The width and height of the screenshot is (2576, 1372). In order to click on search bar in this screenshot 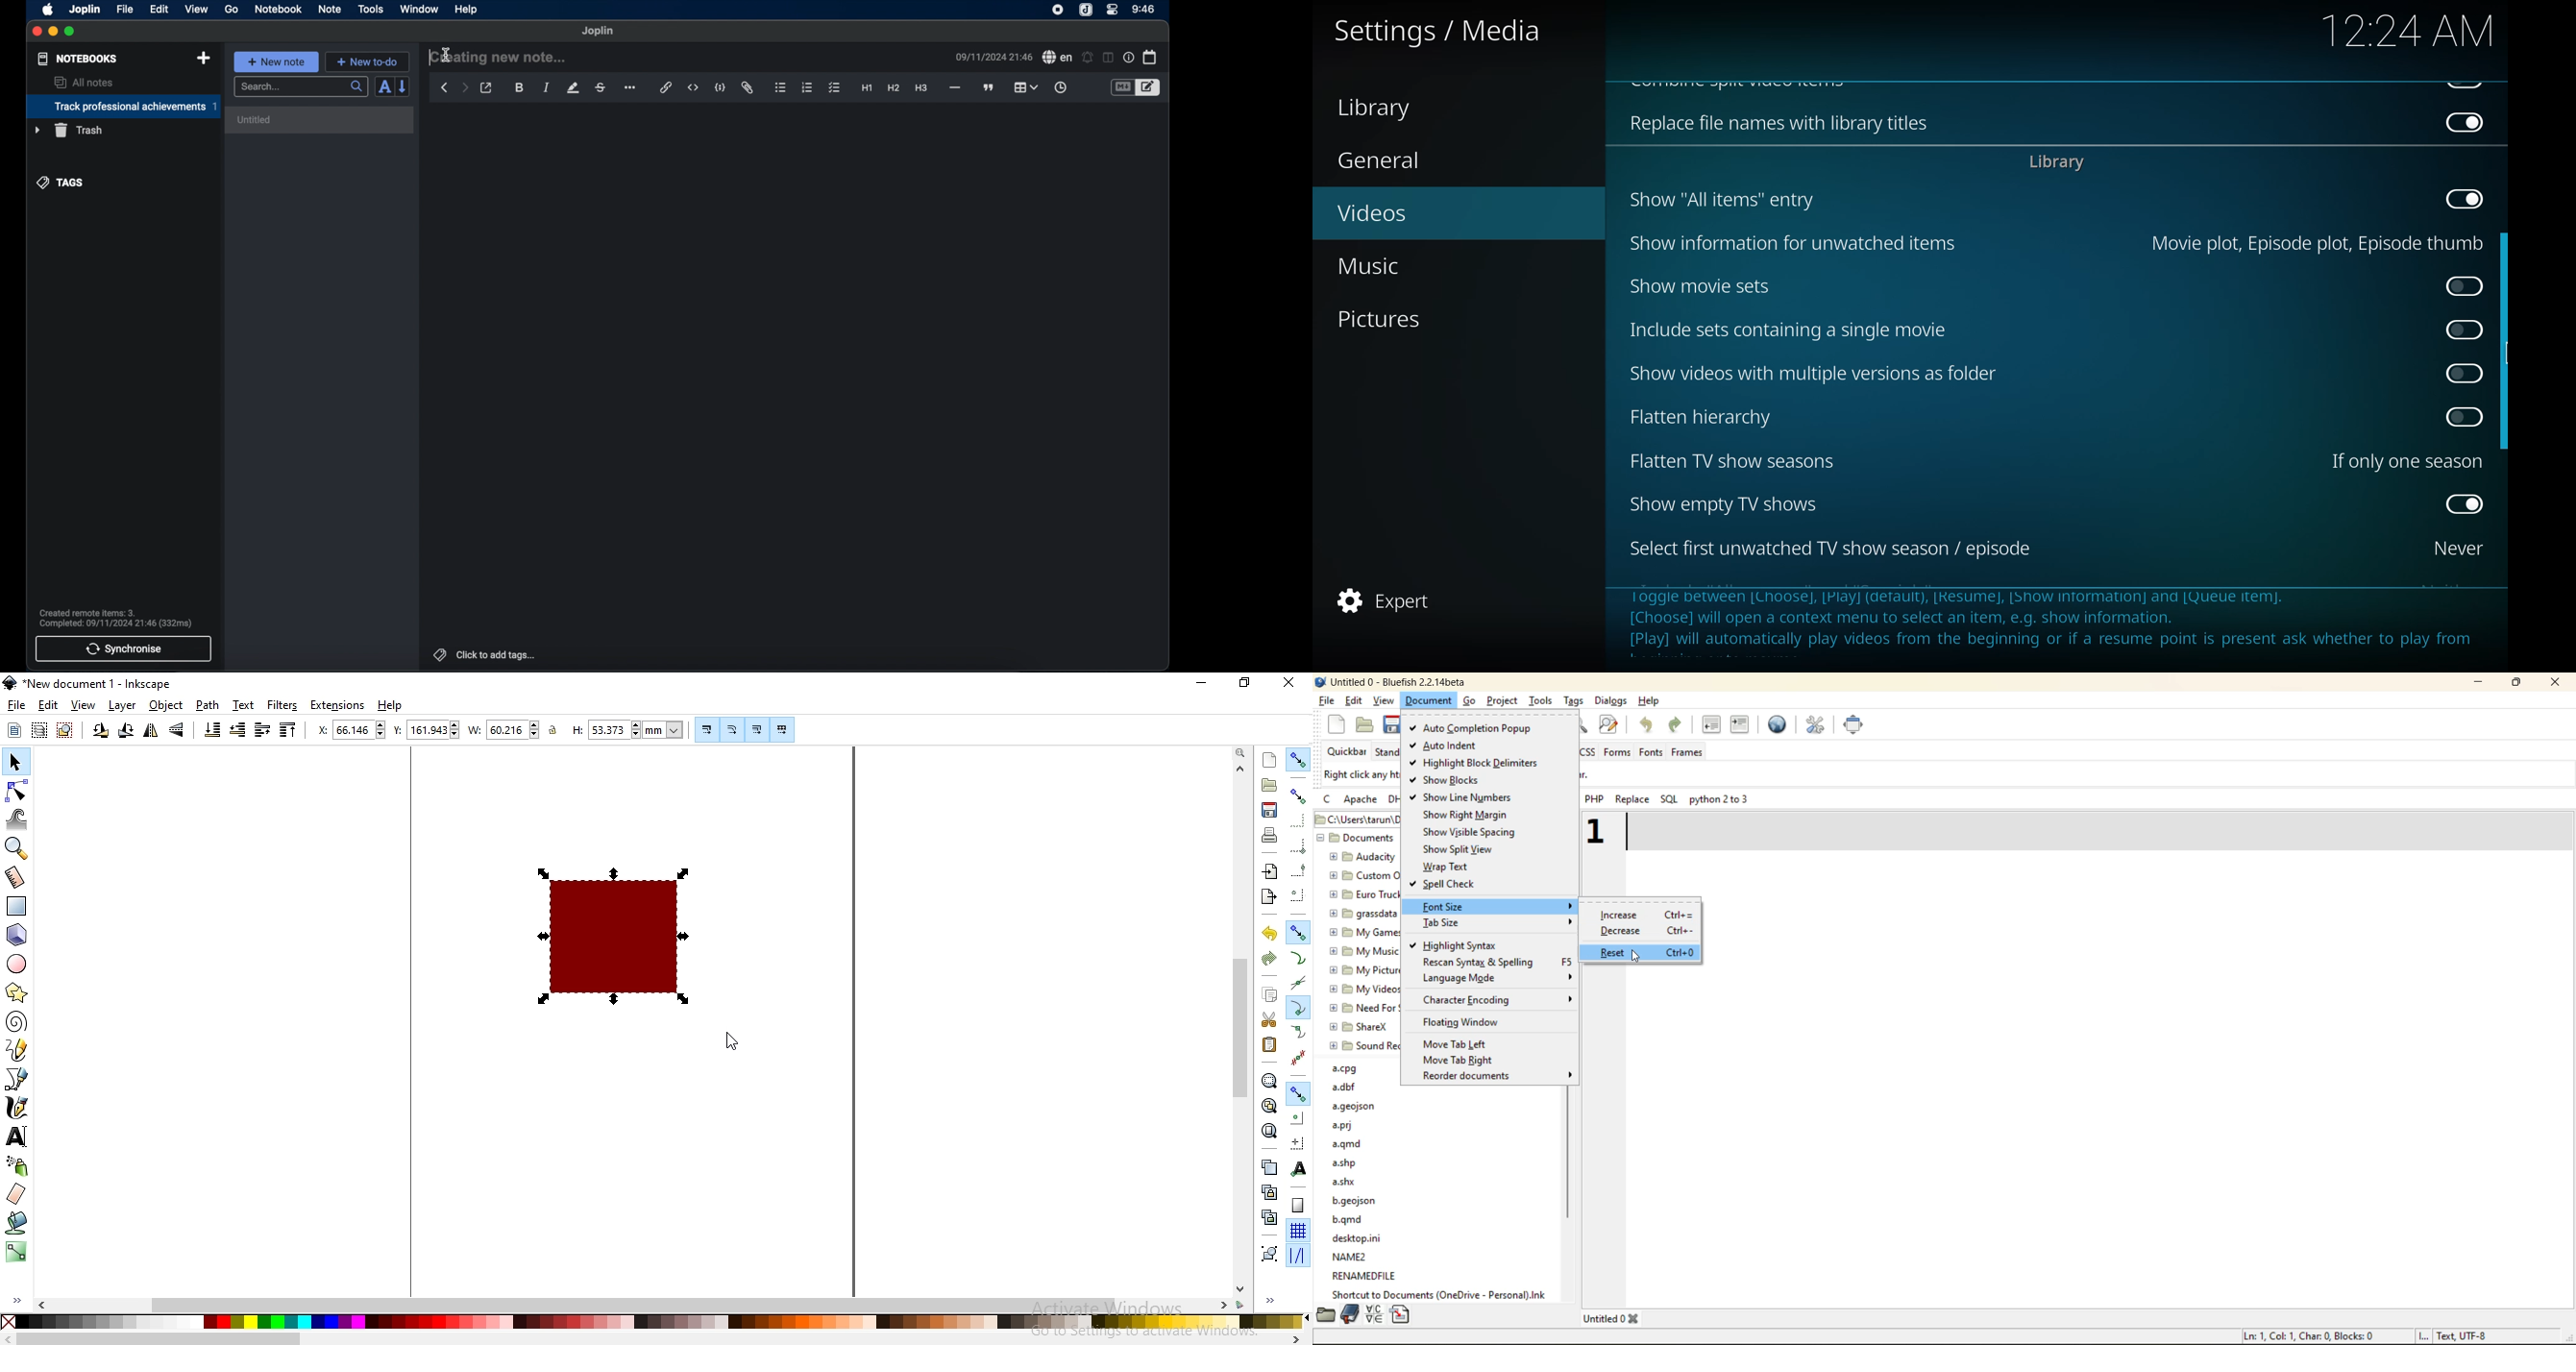, I will do `click(301, 87)`.